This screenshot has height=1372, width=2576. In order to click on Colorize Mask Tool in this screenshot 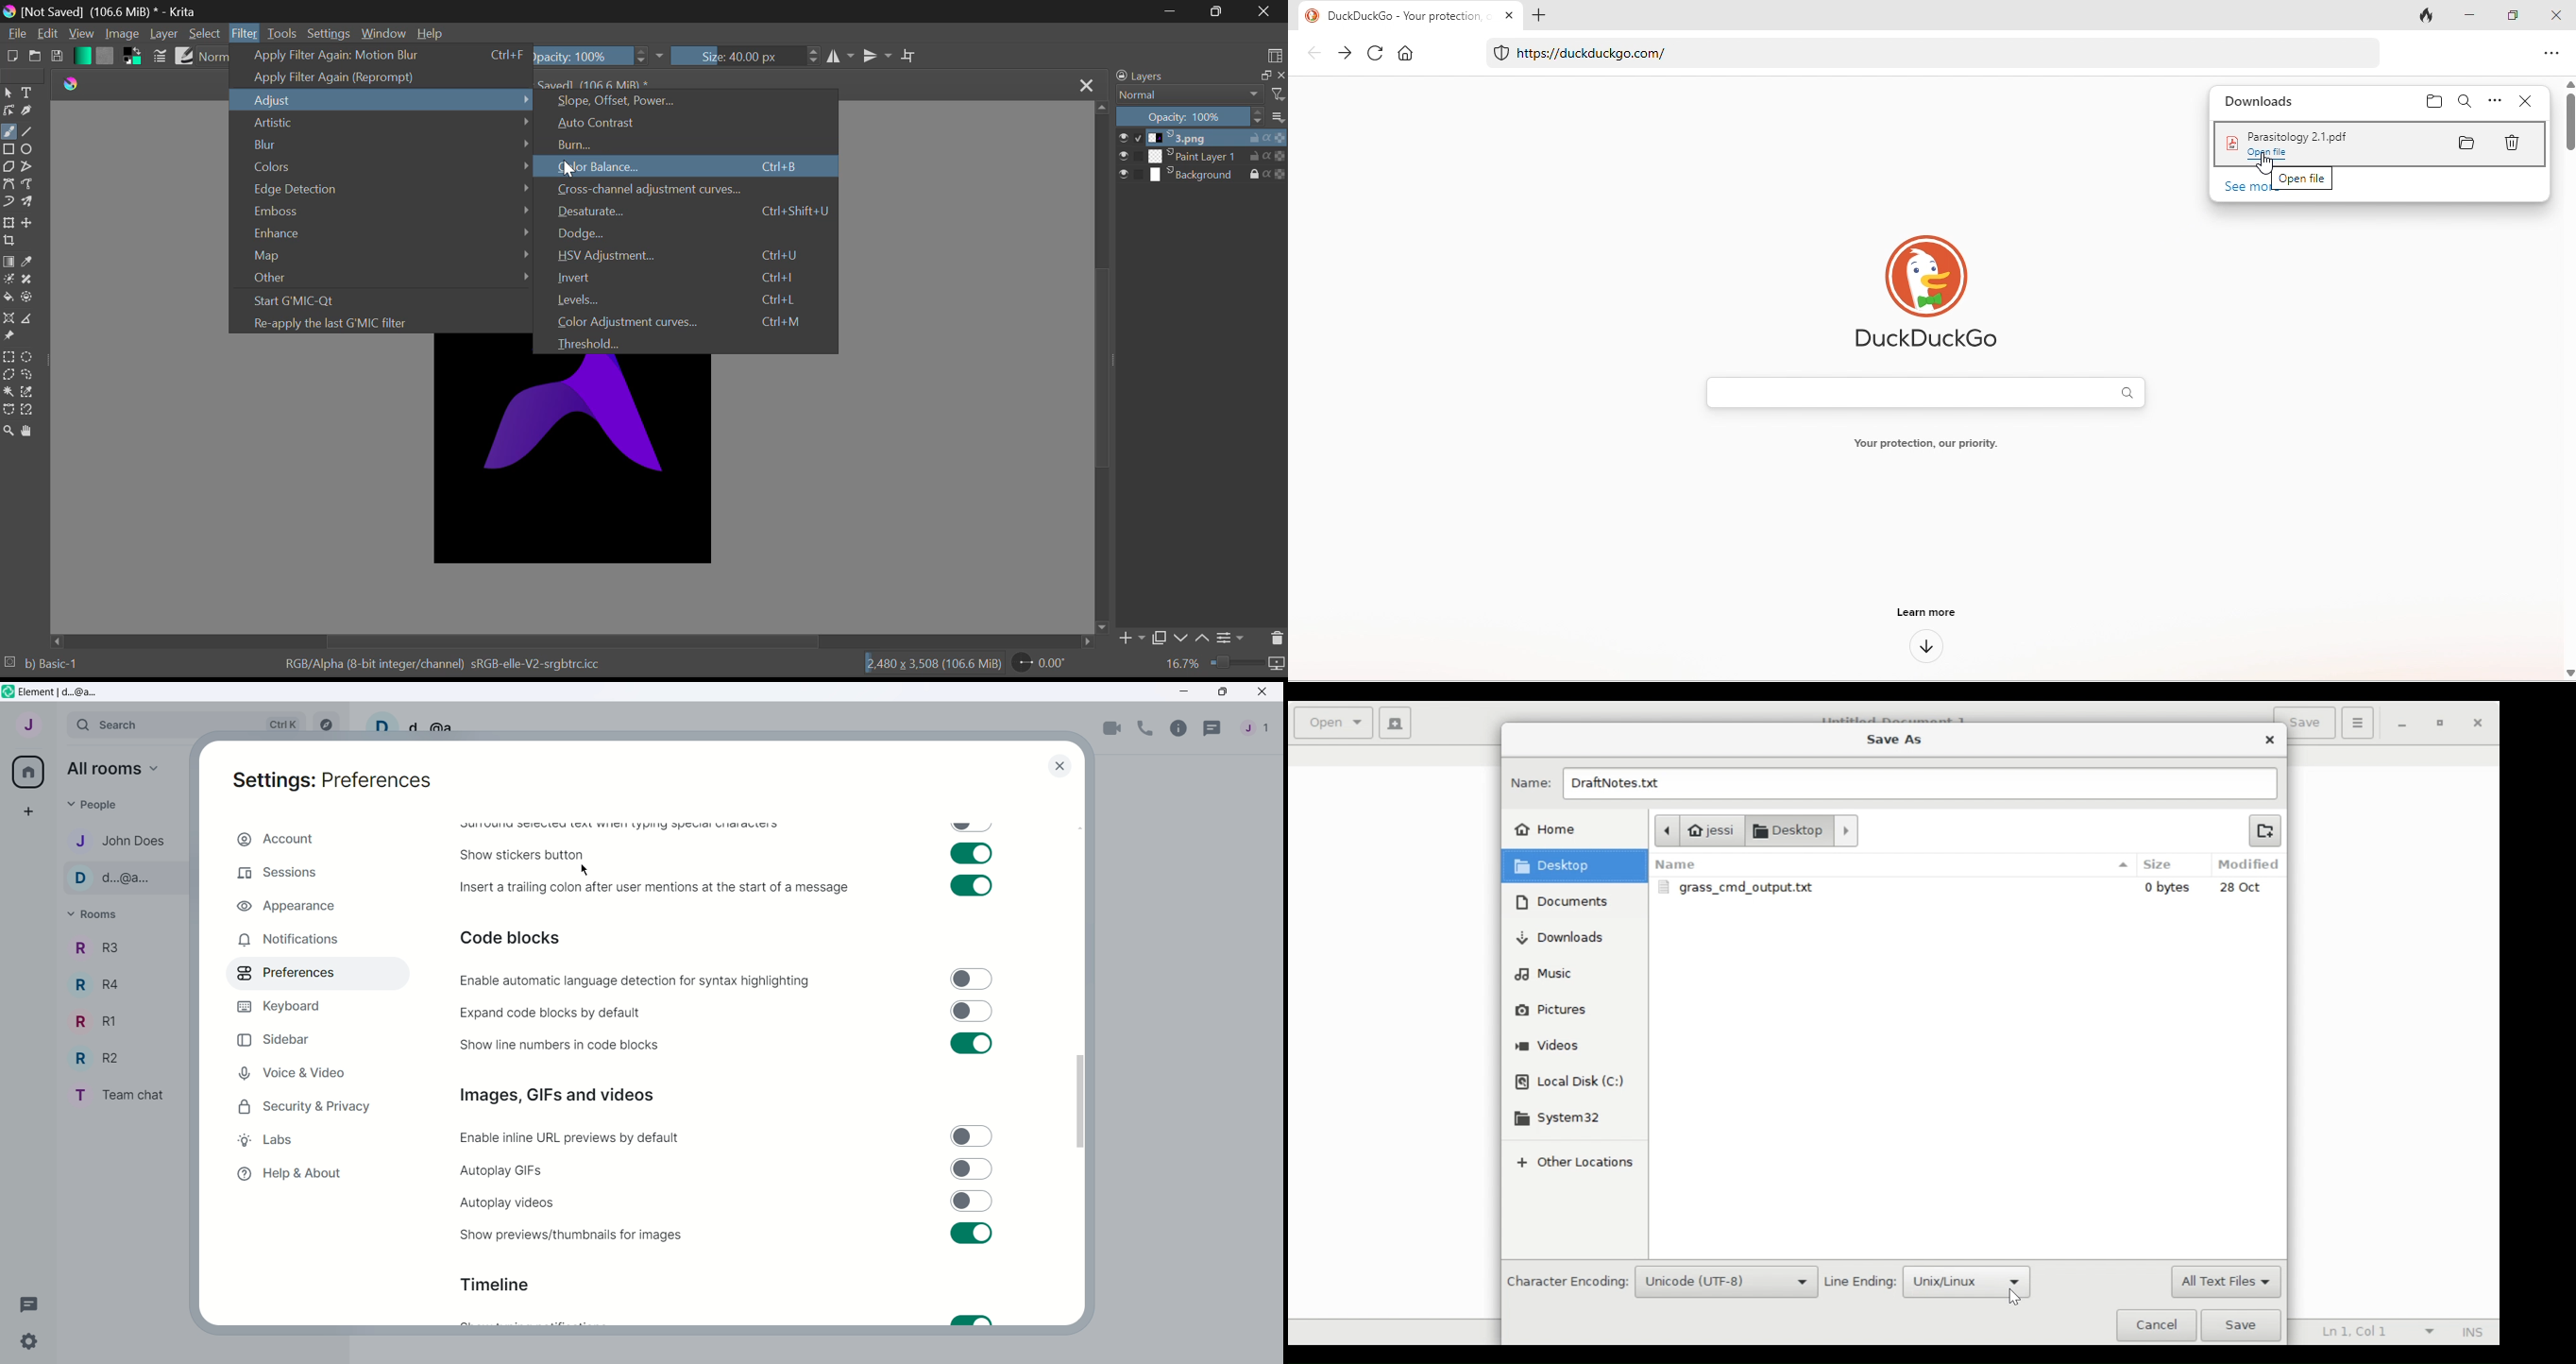, I will do `click(9, 281)`.